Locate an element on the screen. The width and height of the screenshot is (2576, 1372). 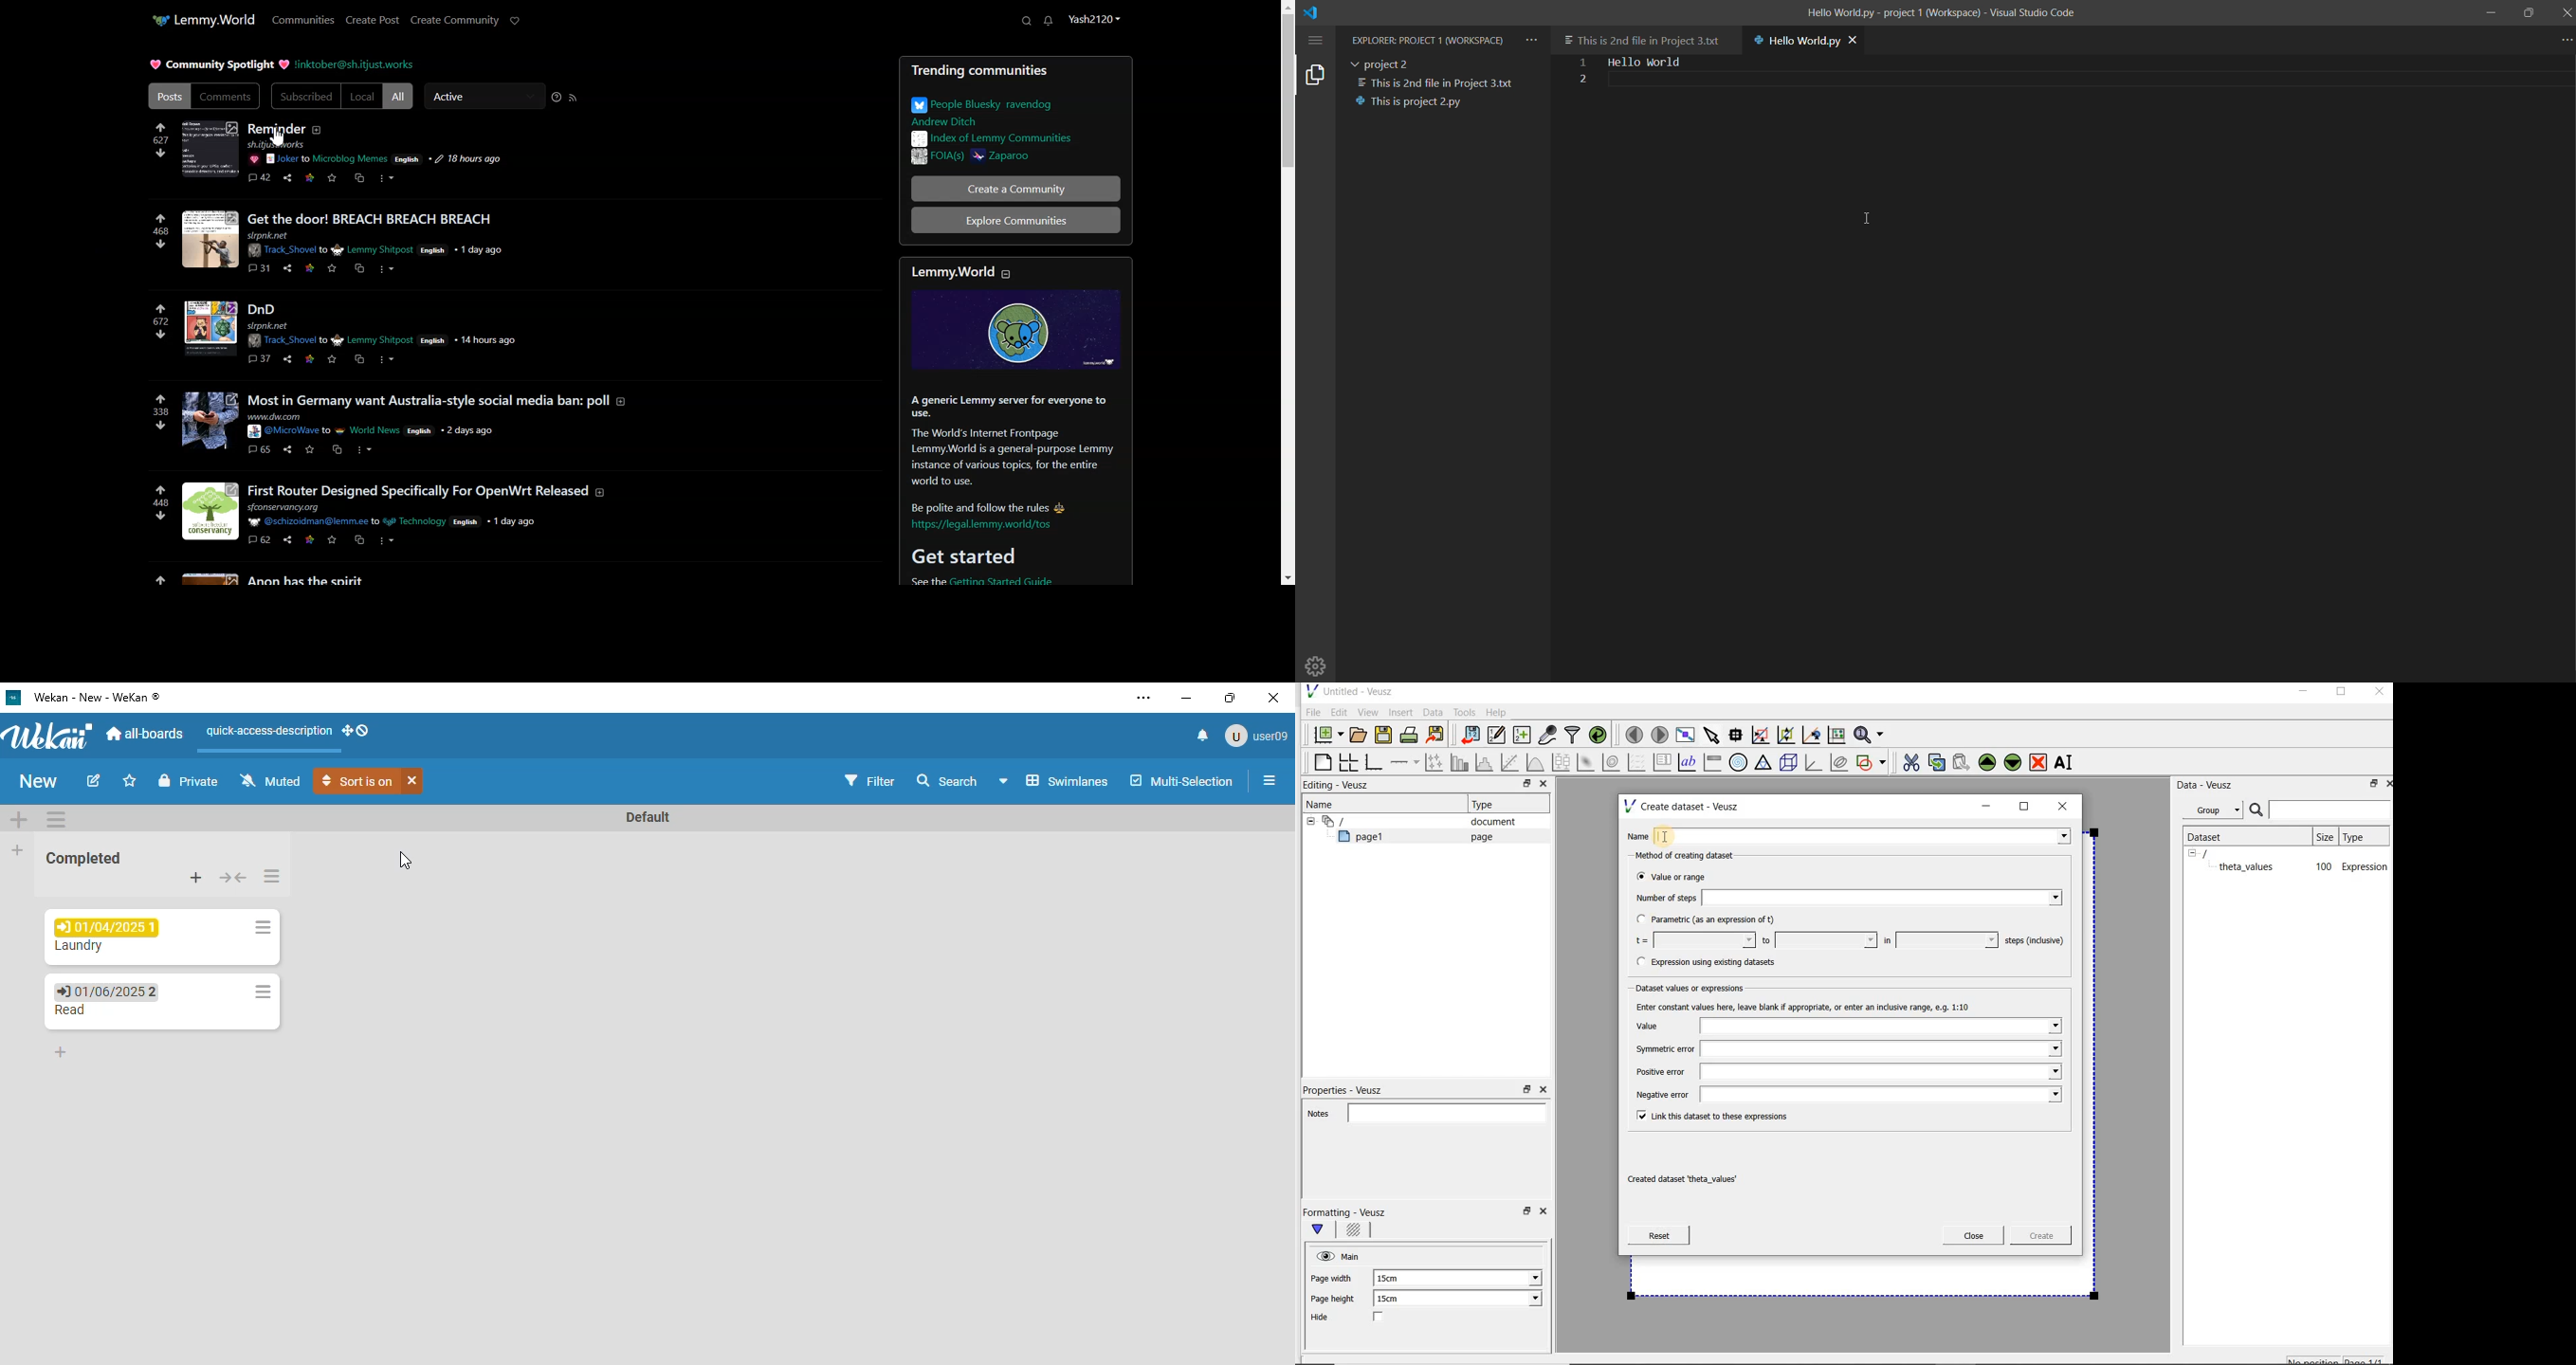
arrange graphs in a grid is located at coordinates (1347, 762).